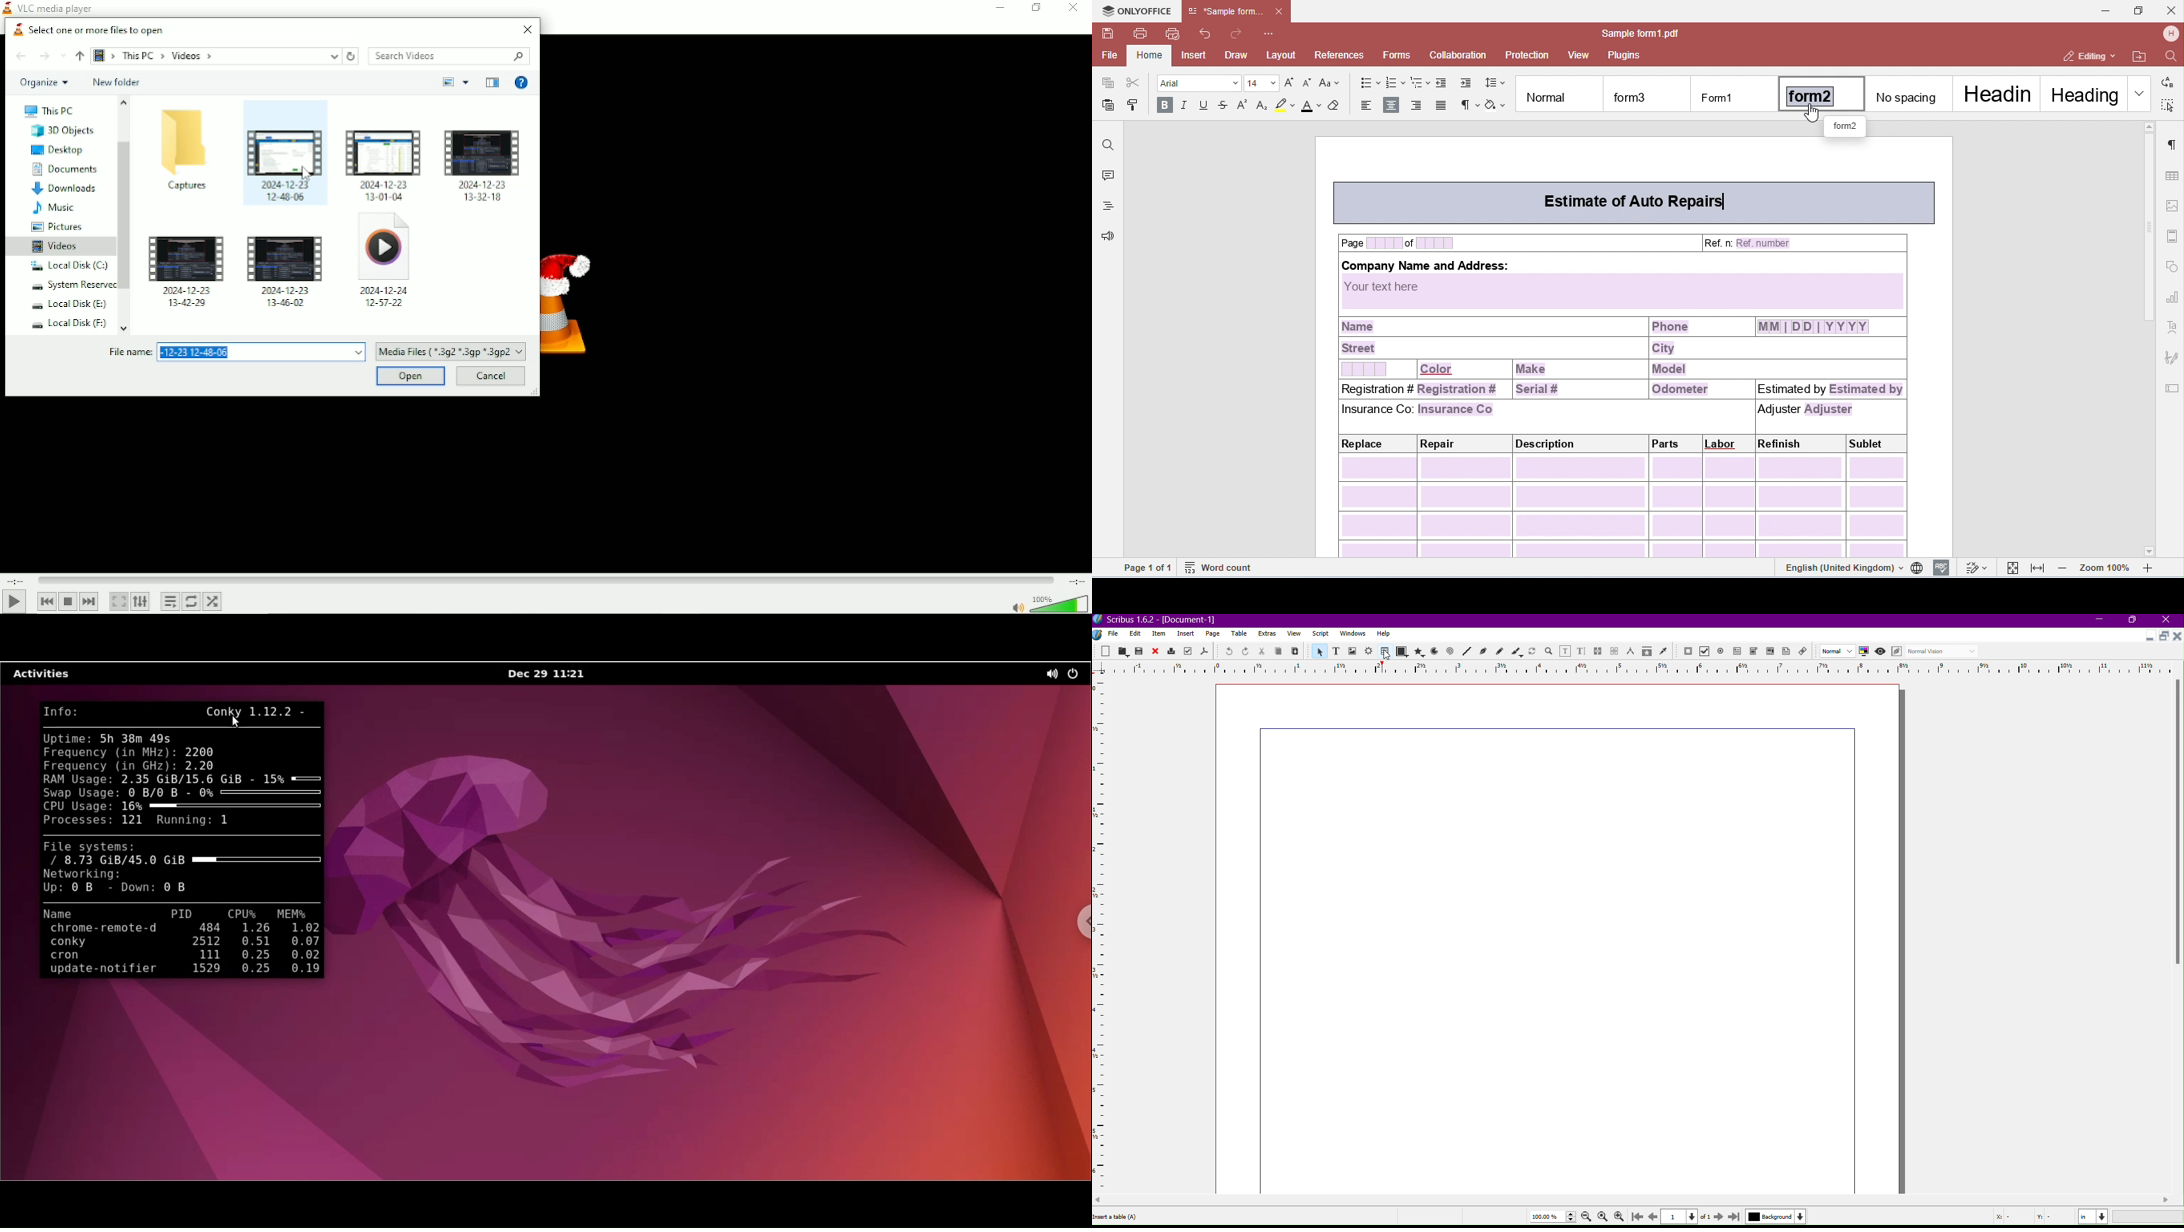  Describe the element at coordinates (2177, 636) in the screenshot. I see `Close` at that location.